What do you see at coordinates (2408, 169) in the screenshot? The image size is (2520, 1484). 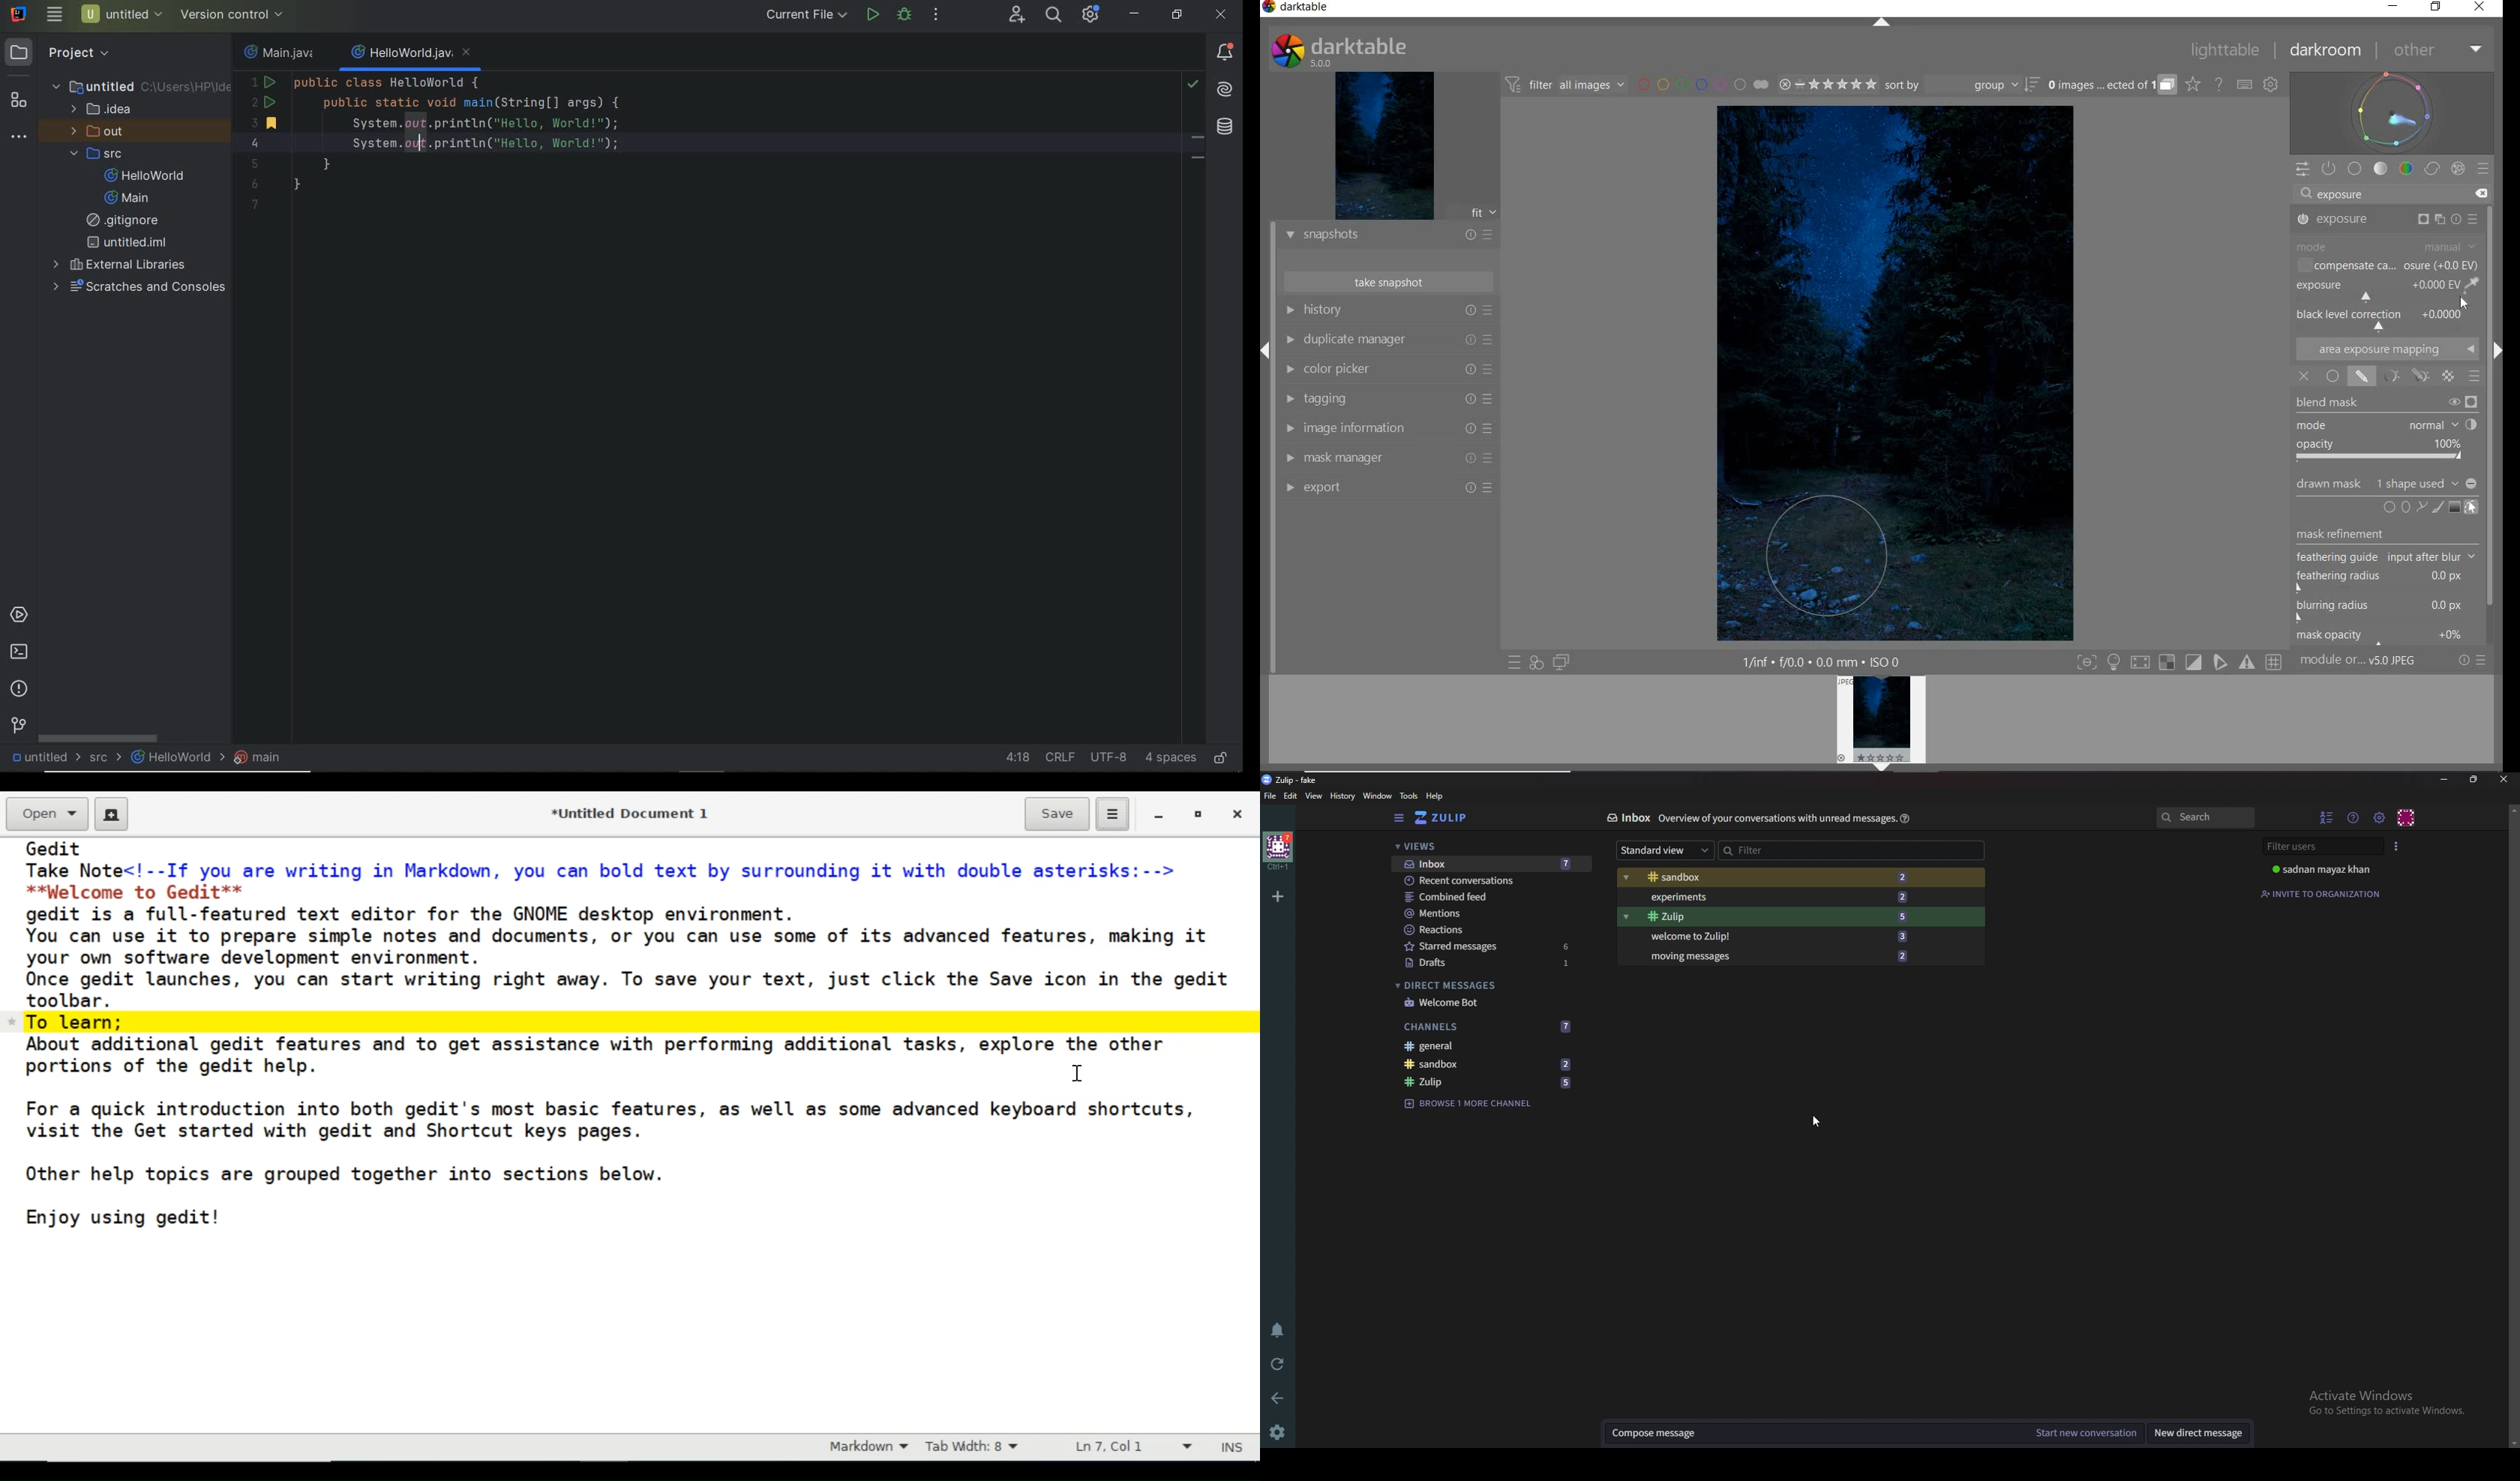 I see `COLOR` at bounding box center [2408, 169].